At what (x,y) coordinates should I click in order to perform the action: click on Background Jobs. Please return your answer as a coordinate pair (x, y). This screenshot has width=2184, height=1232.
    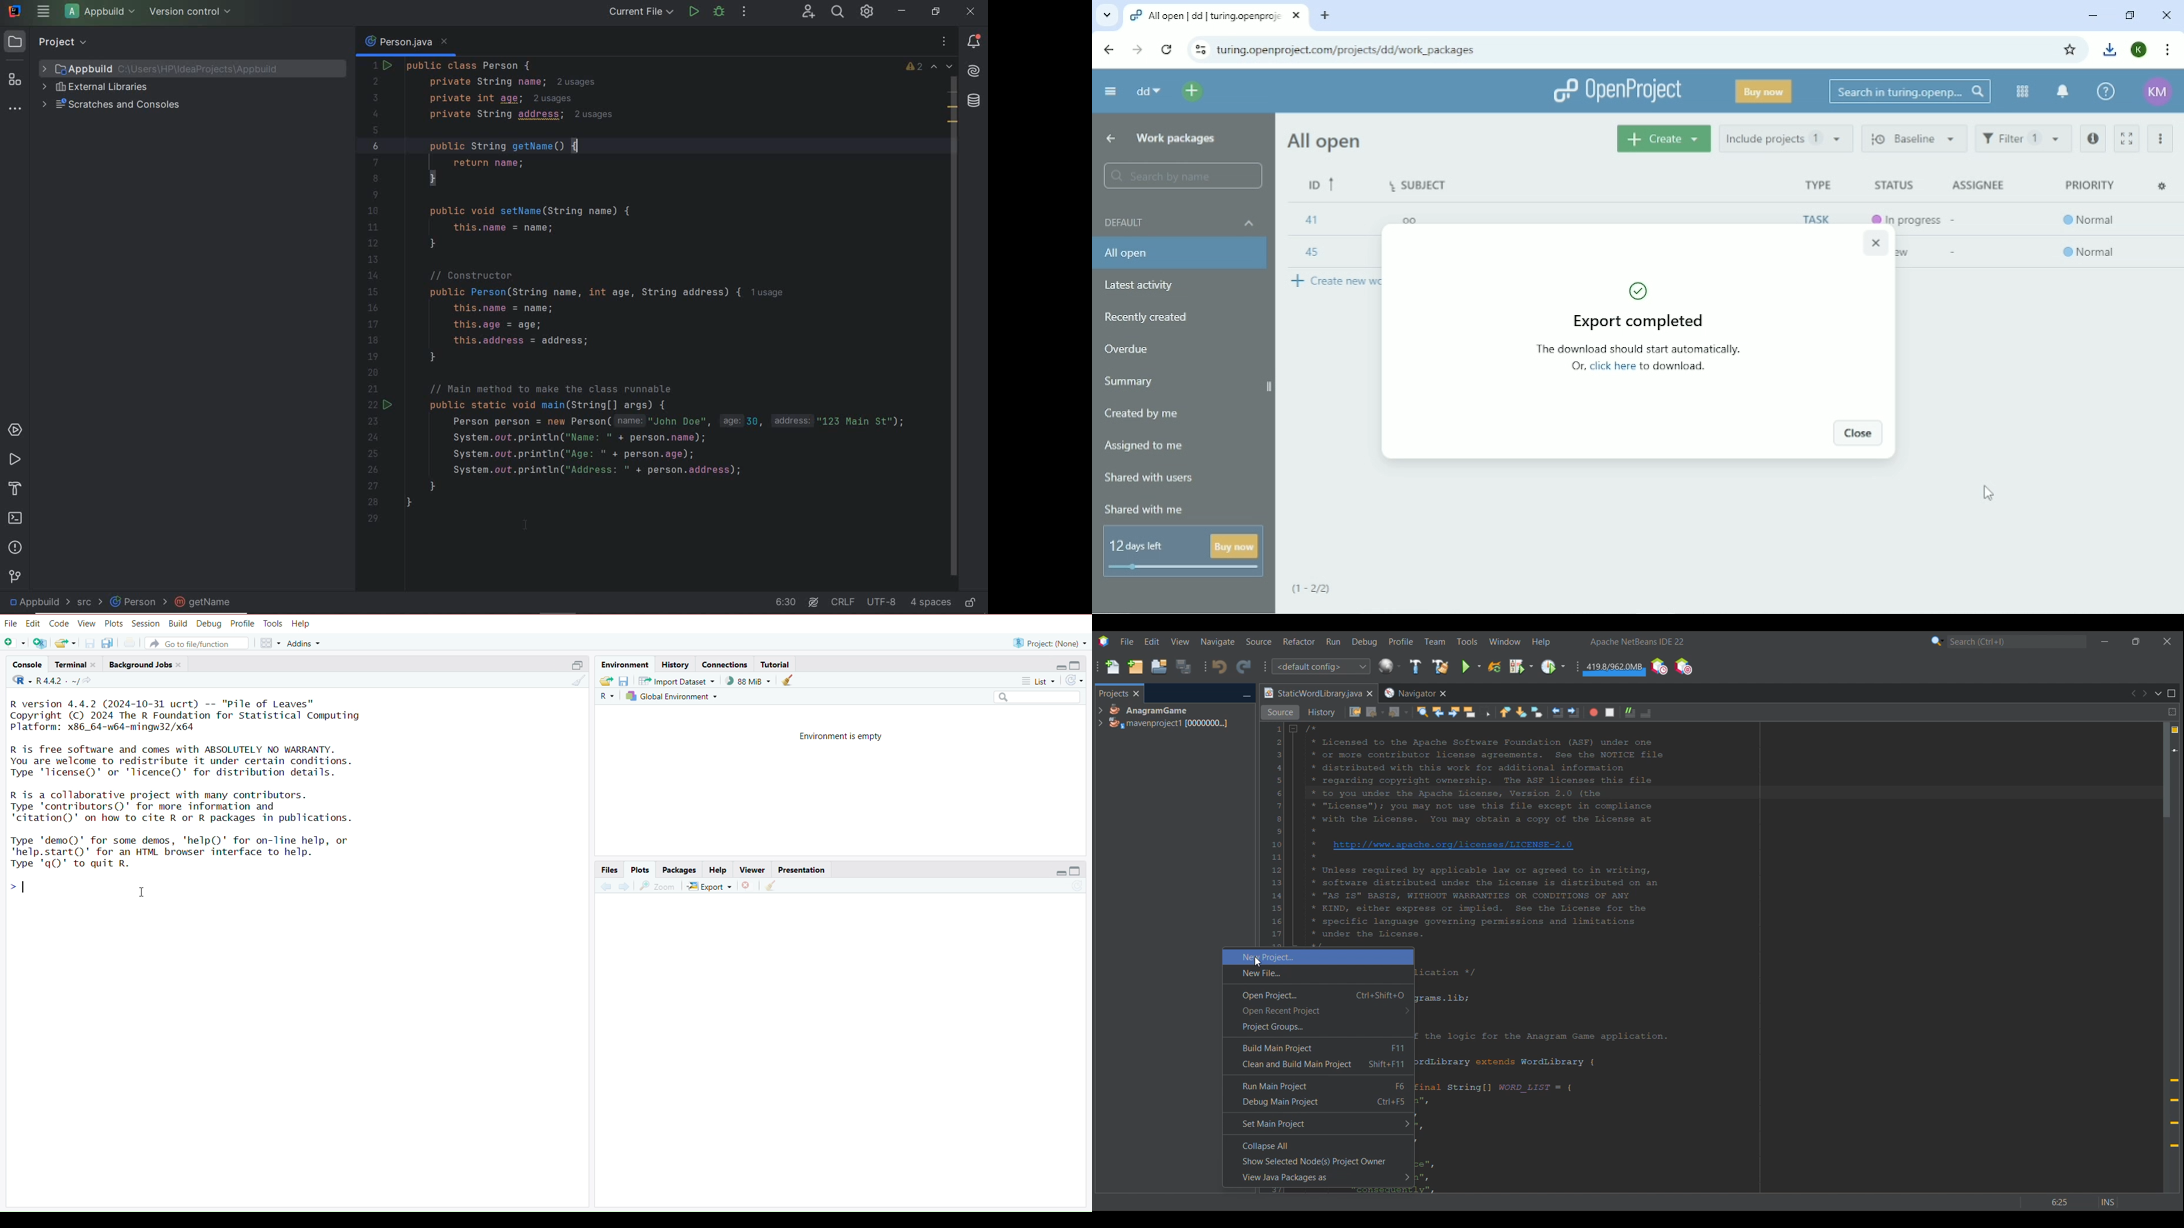
    Looking at the image, I should click on (145, 663).